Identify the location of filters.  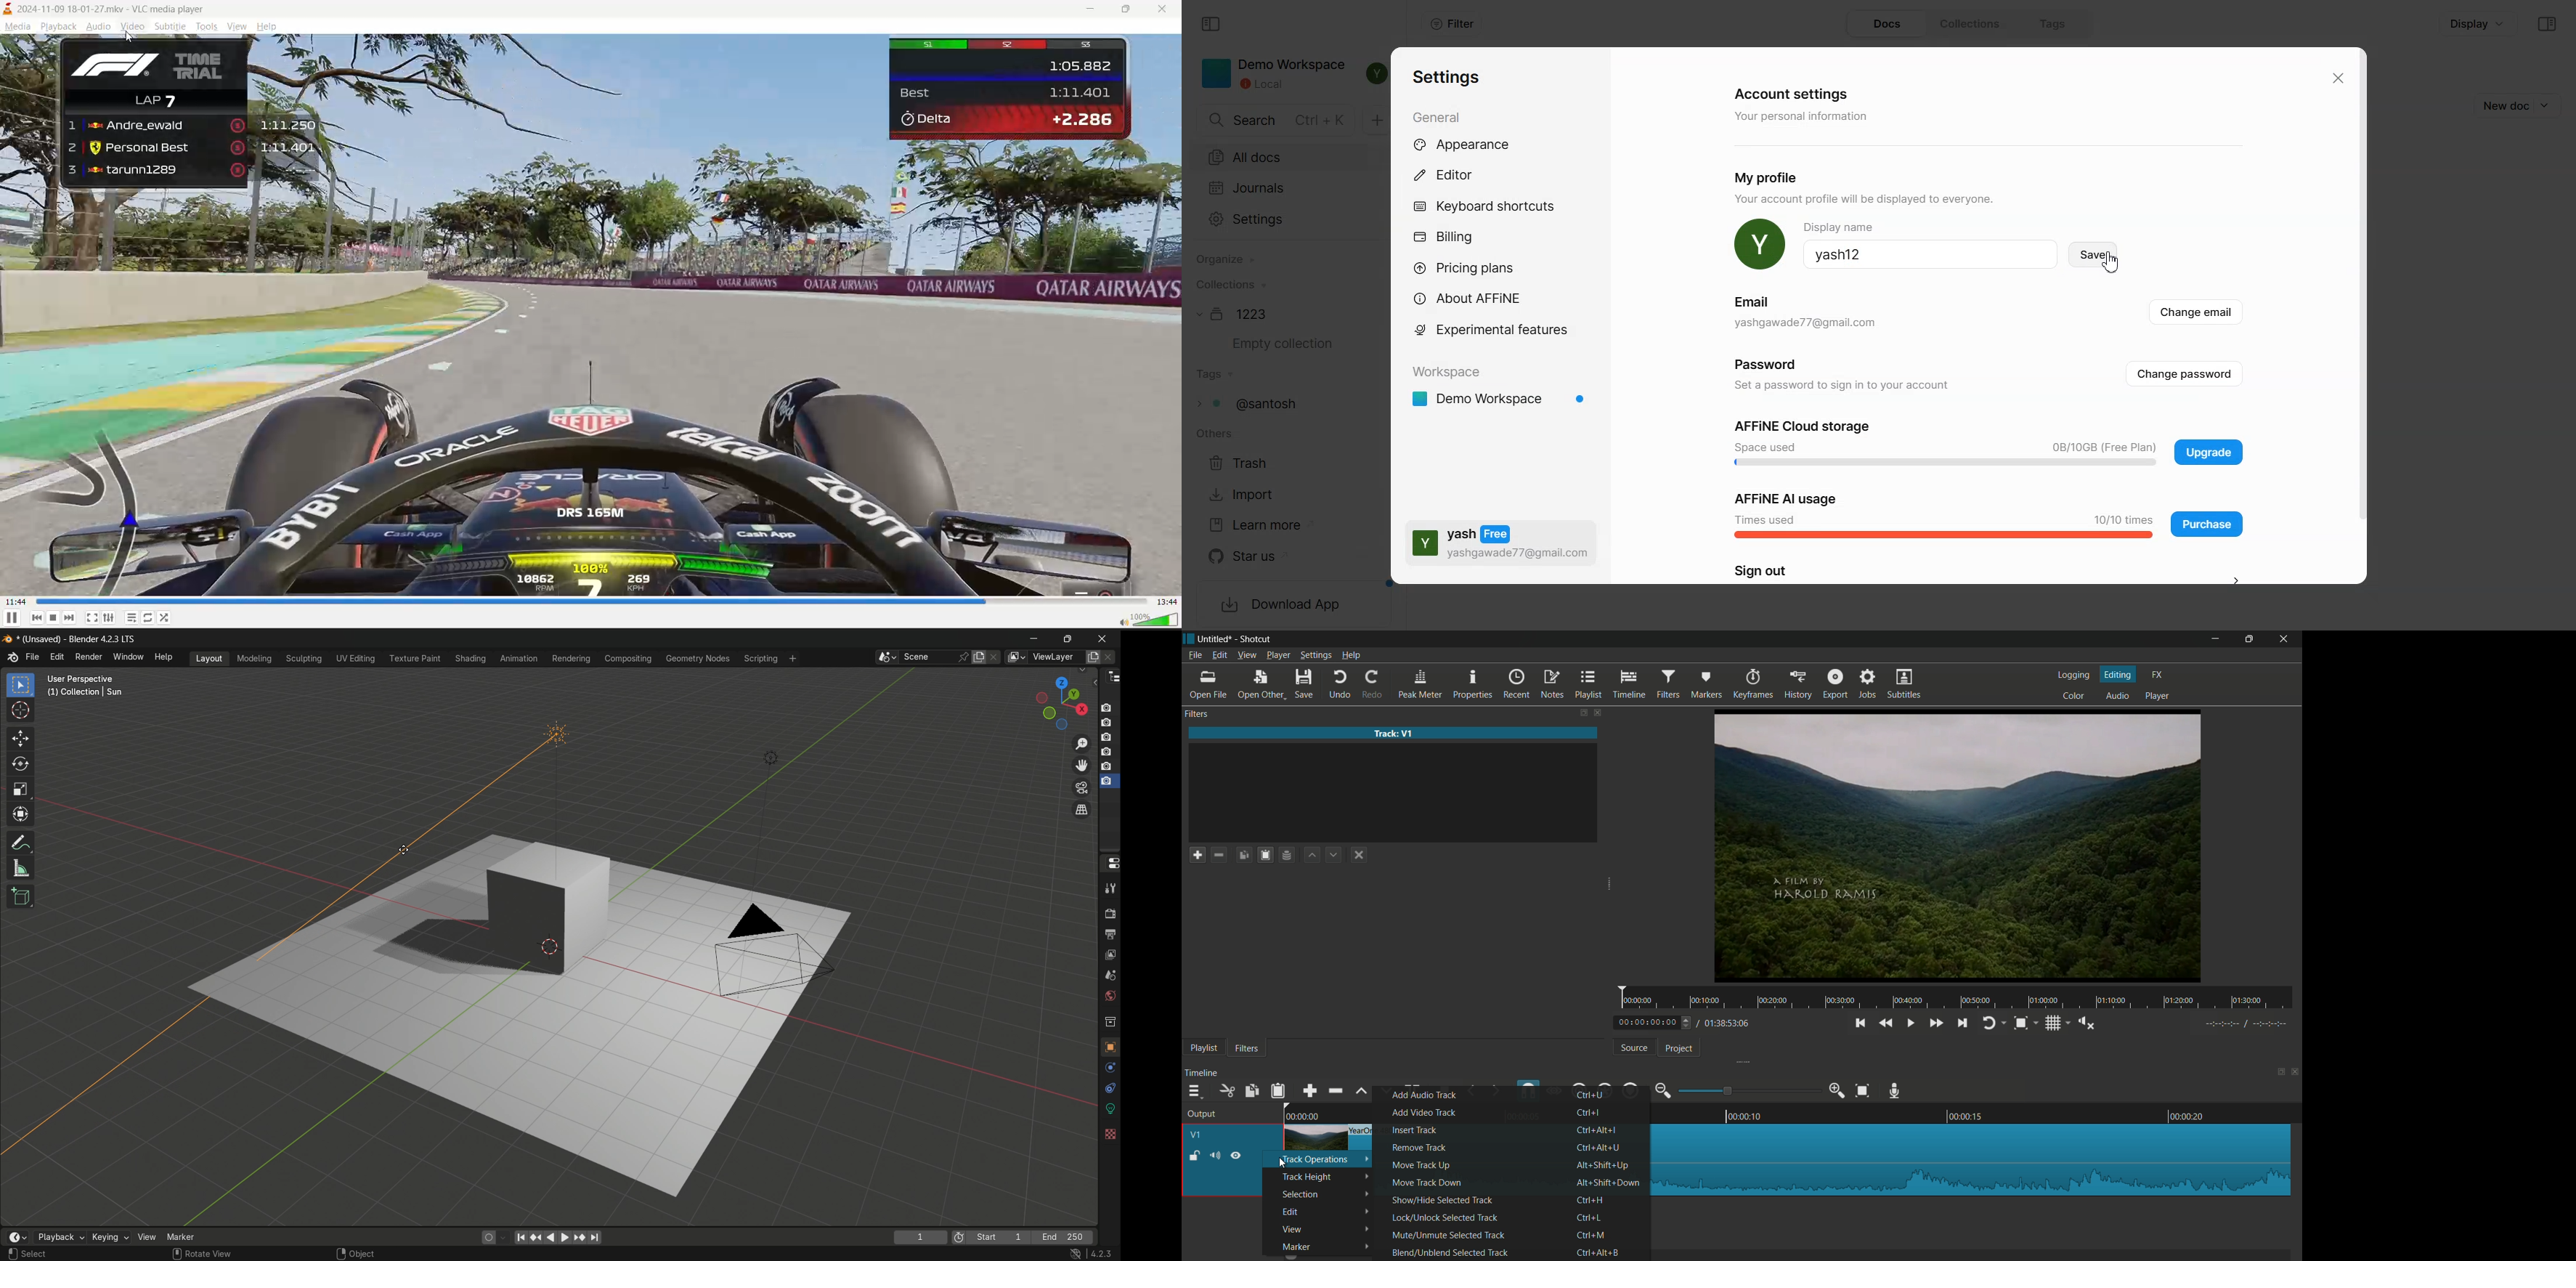
(1198, 715).